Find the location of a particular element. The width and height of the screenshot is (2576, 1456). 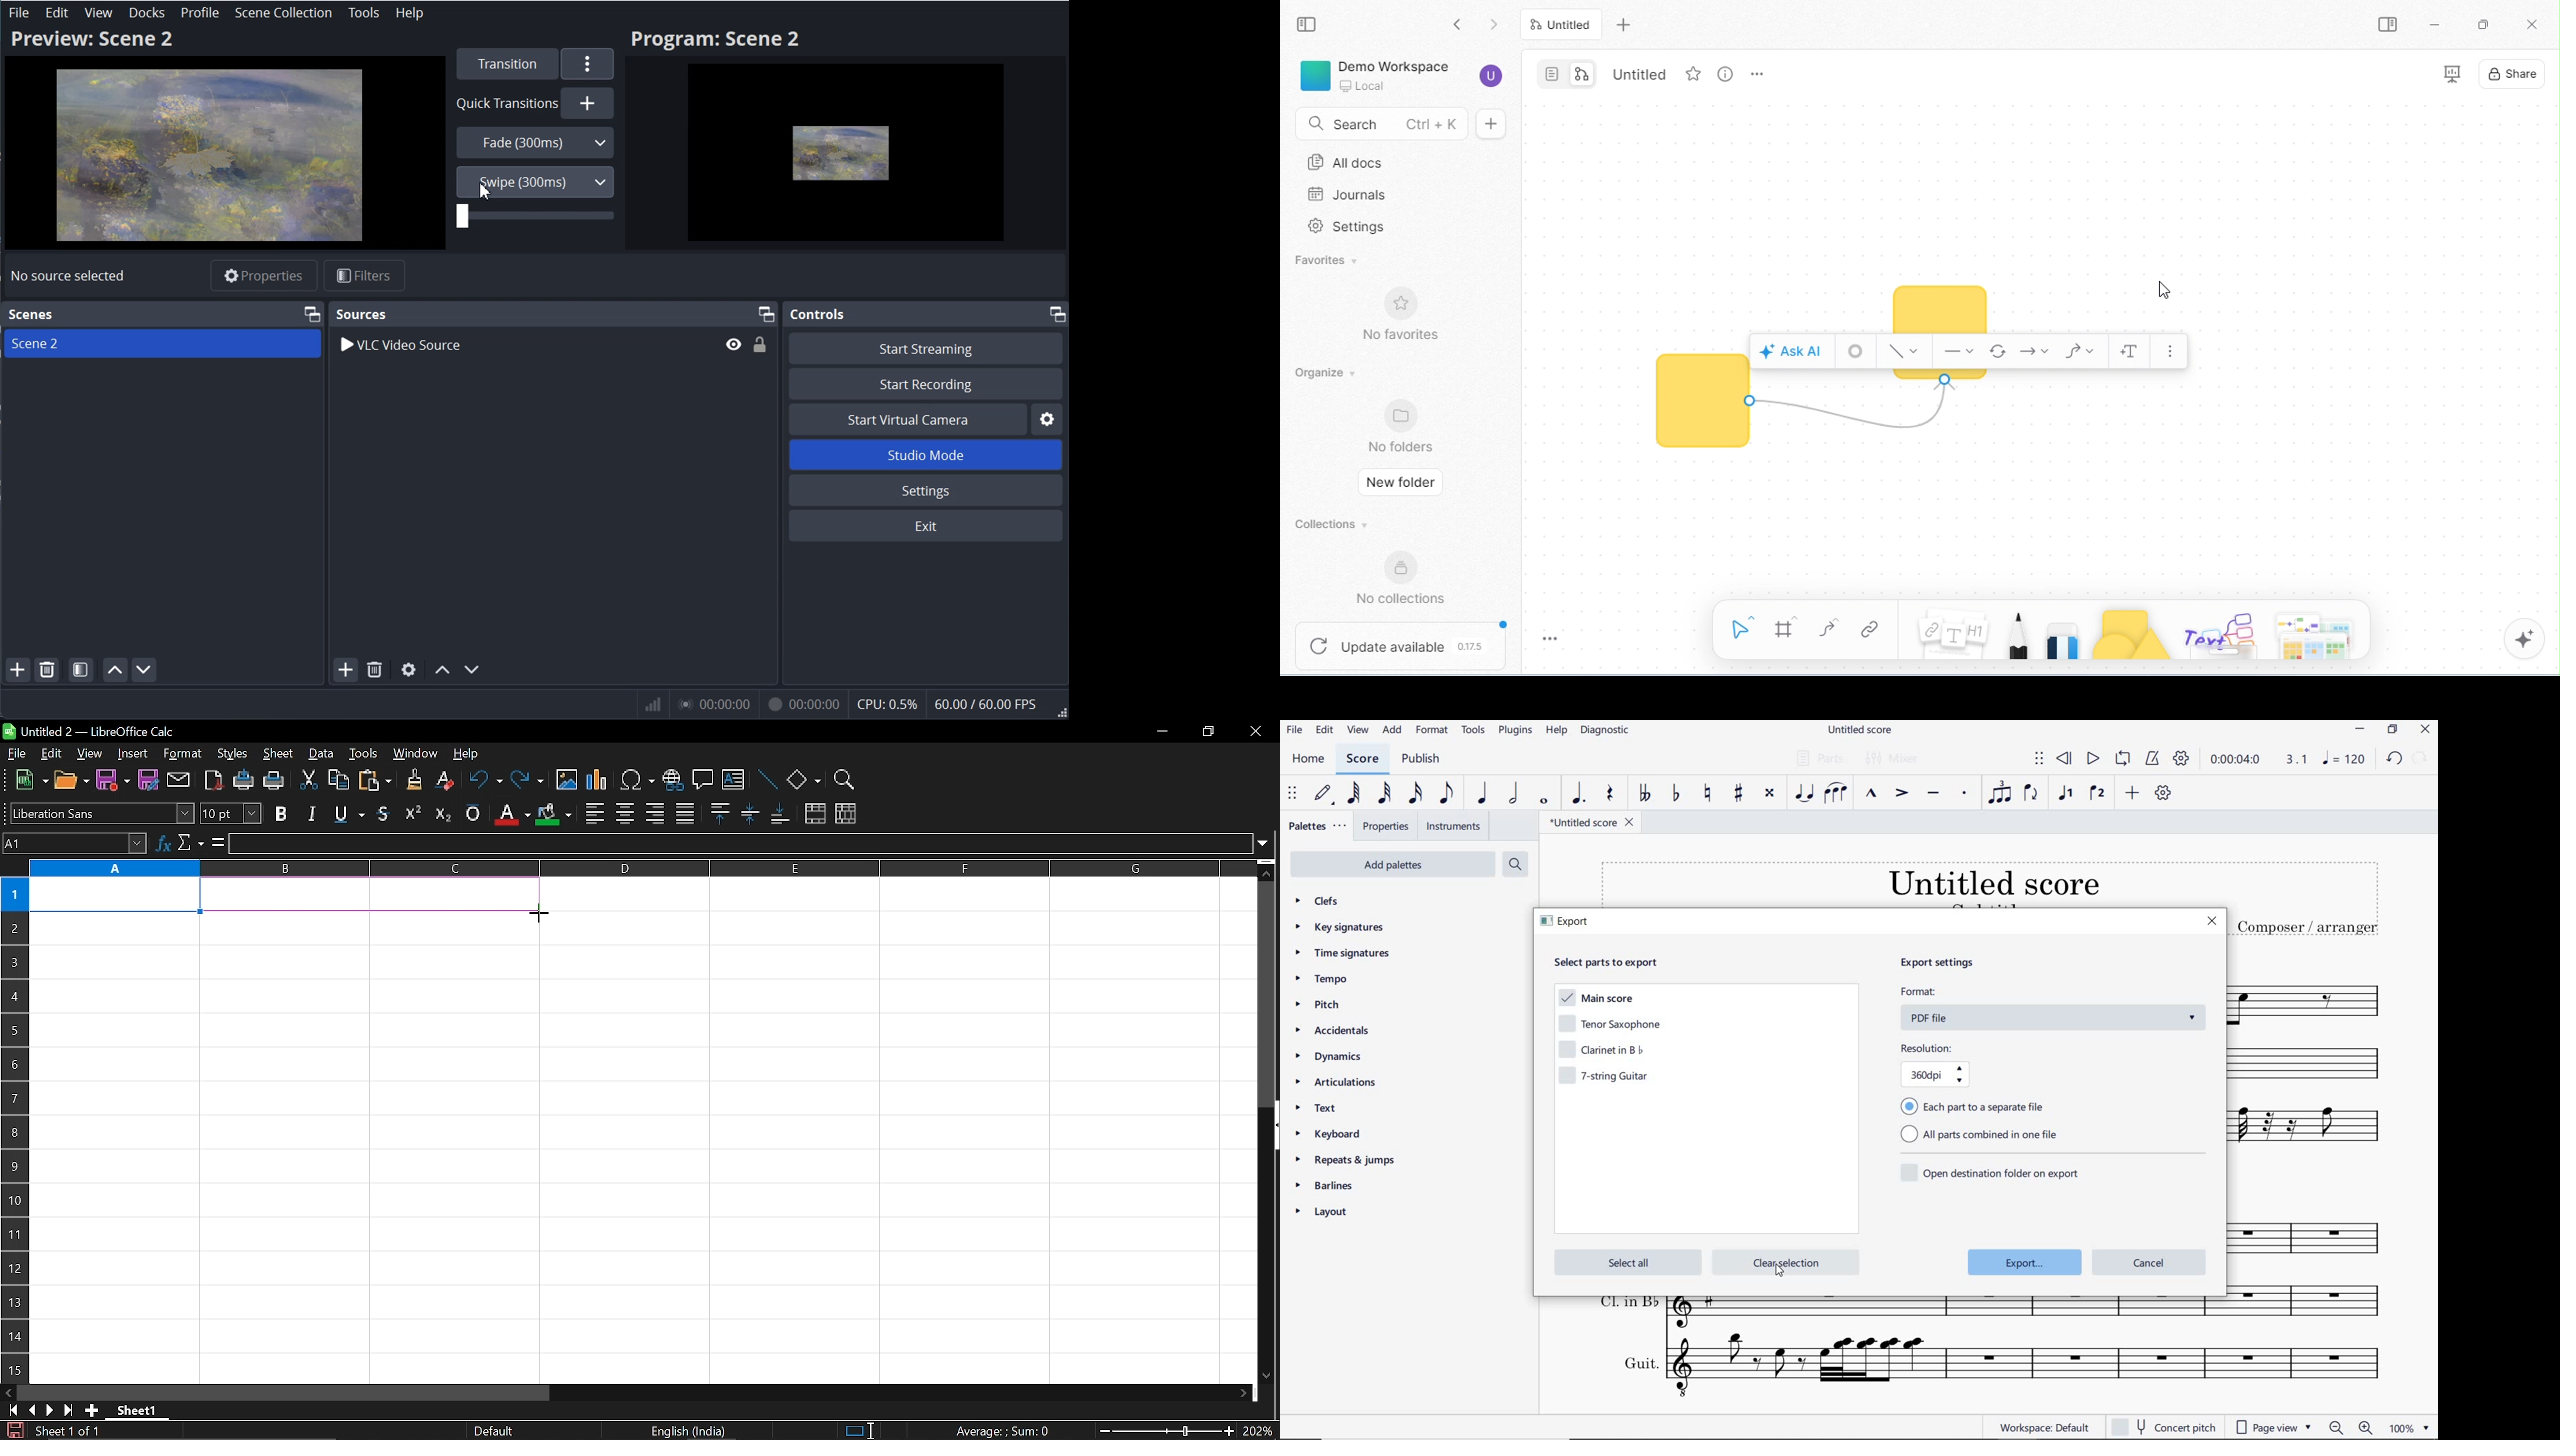

settings is located at coordinates (1346, 229).